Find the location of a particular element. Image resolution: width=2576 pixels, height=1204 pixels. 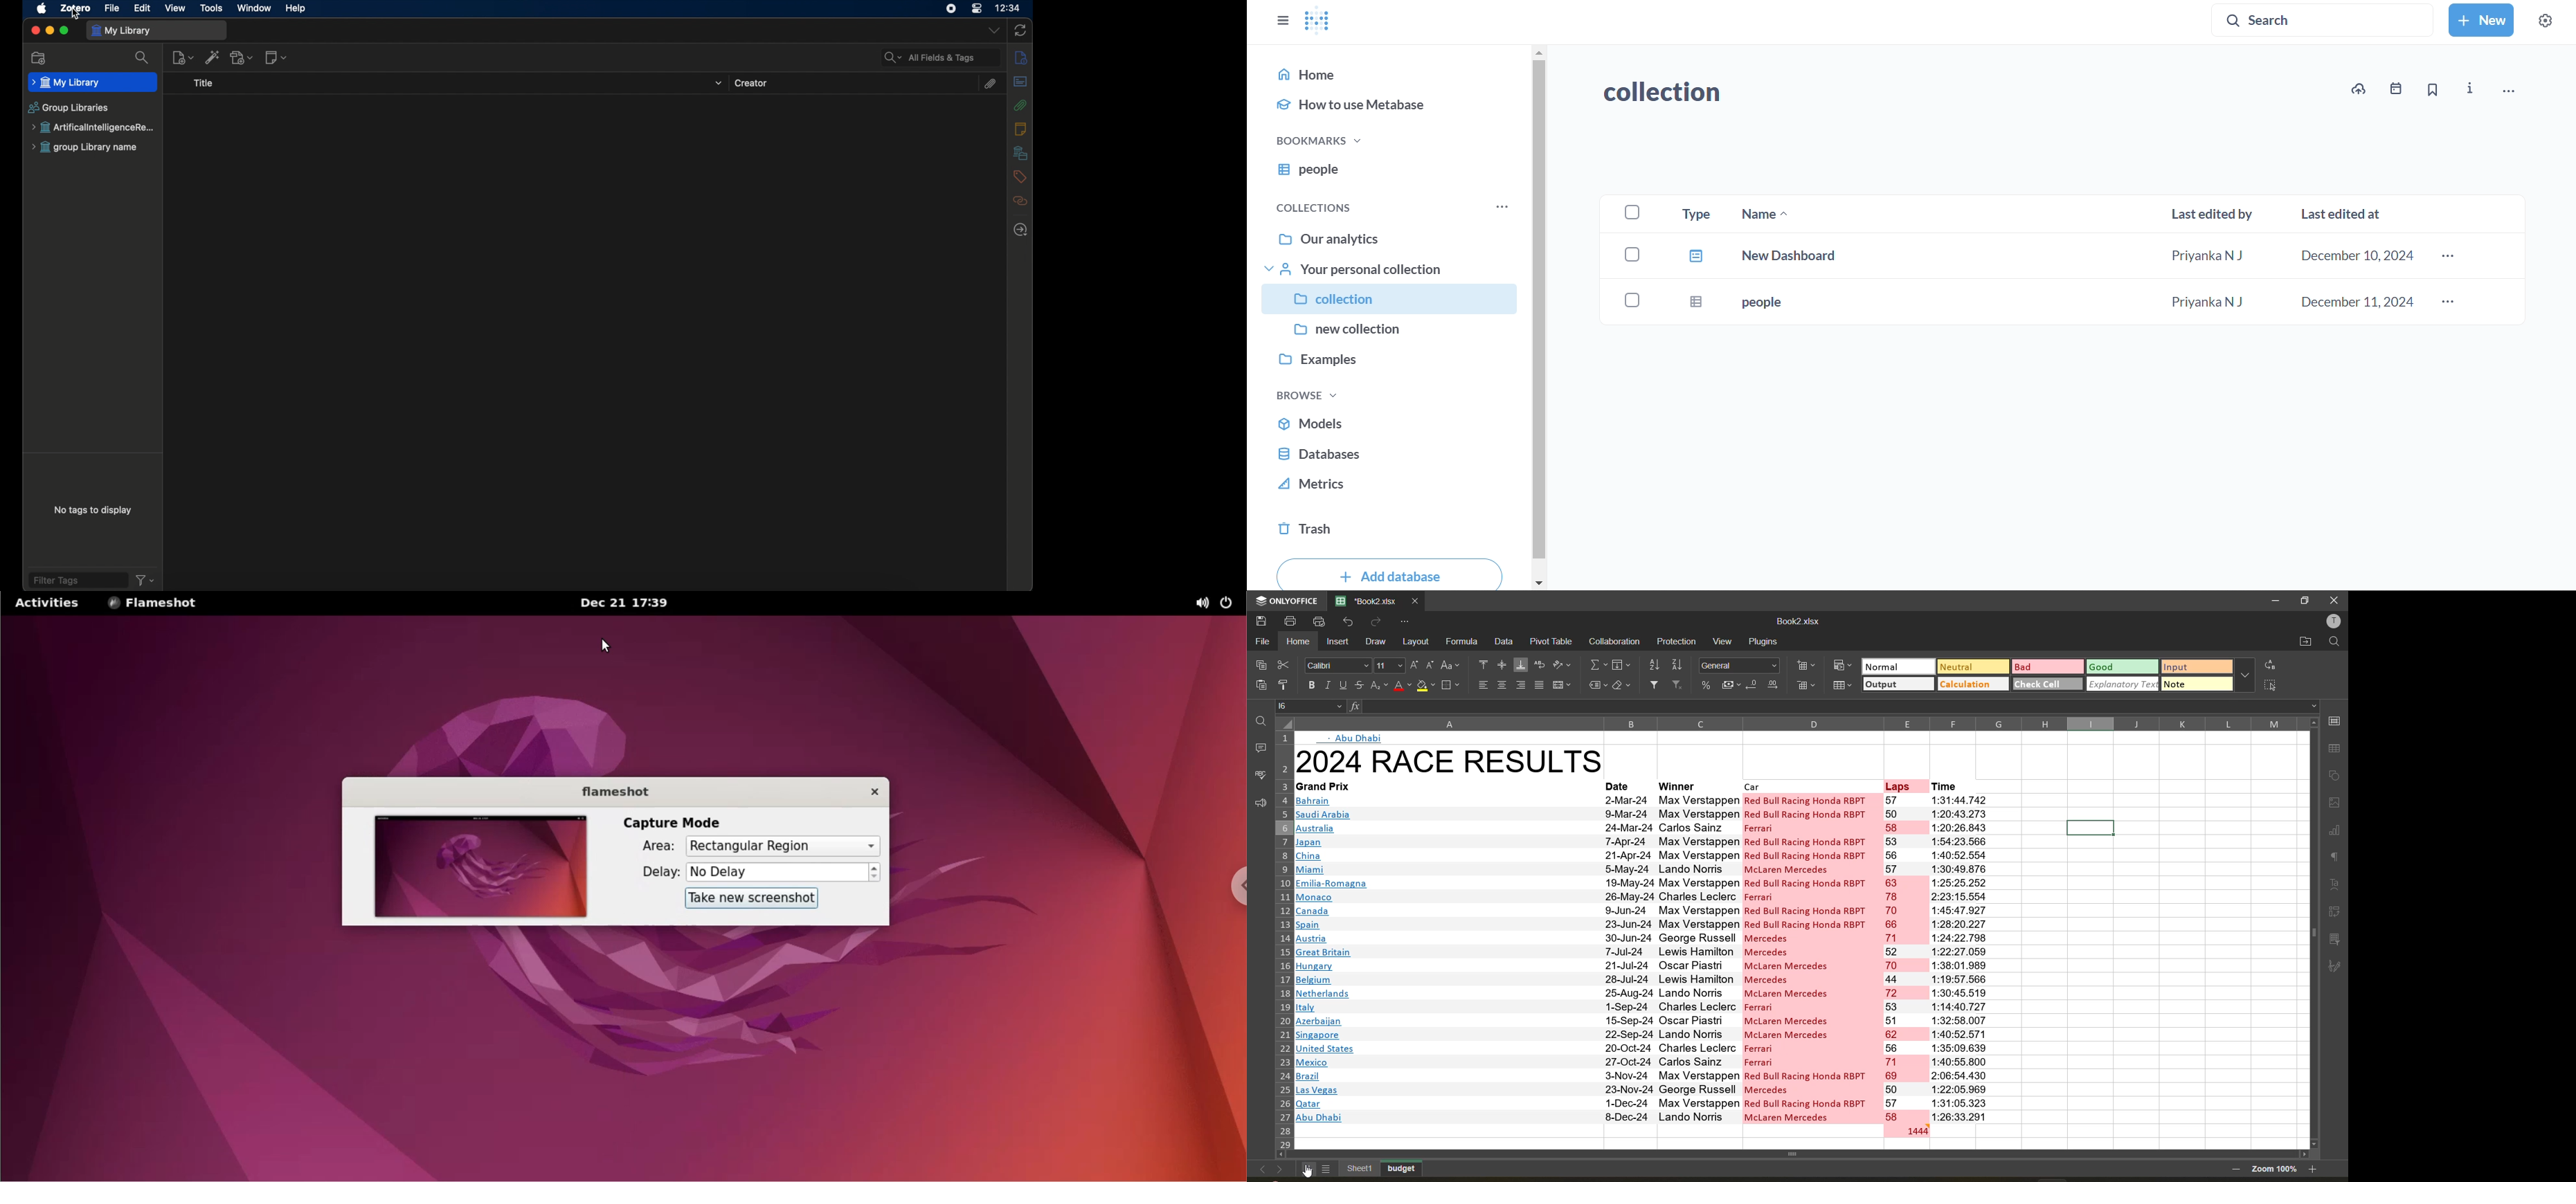

select all is located at coordinates (2275, 686).